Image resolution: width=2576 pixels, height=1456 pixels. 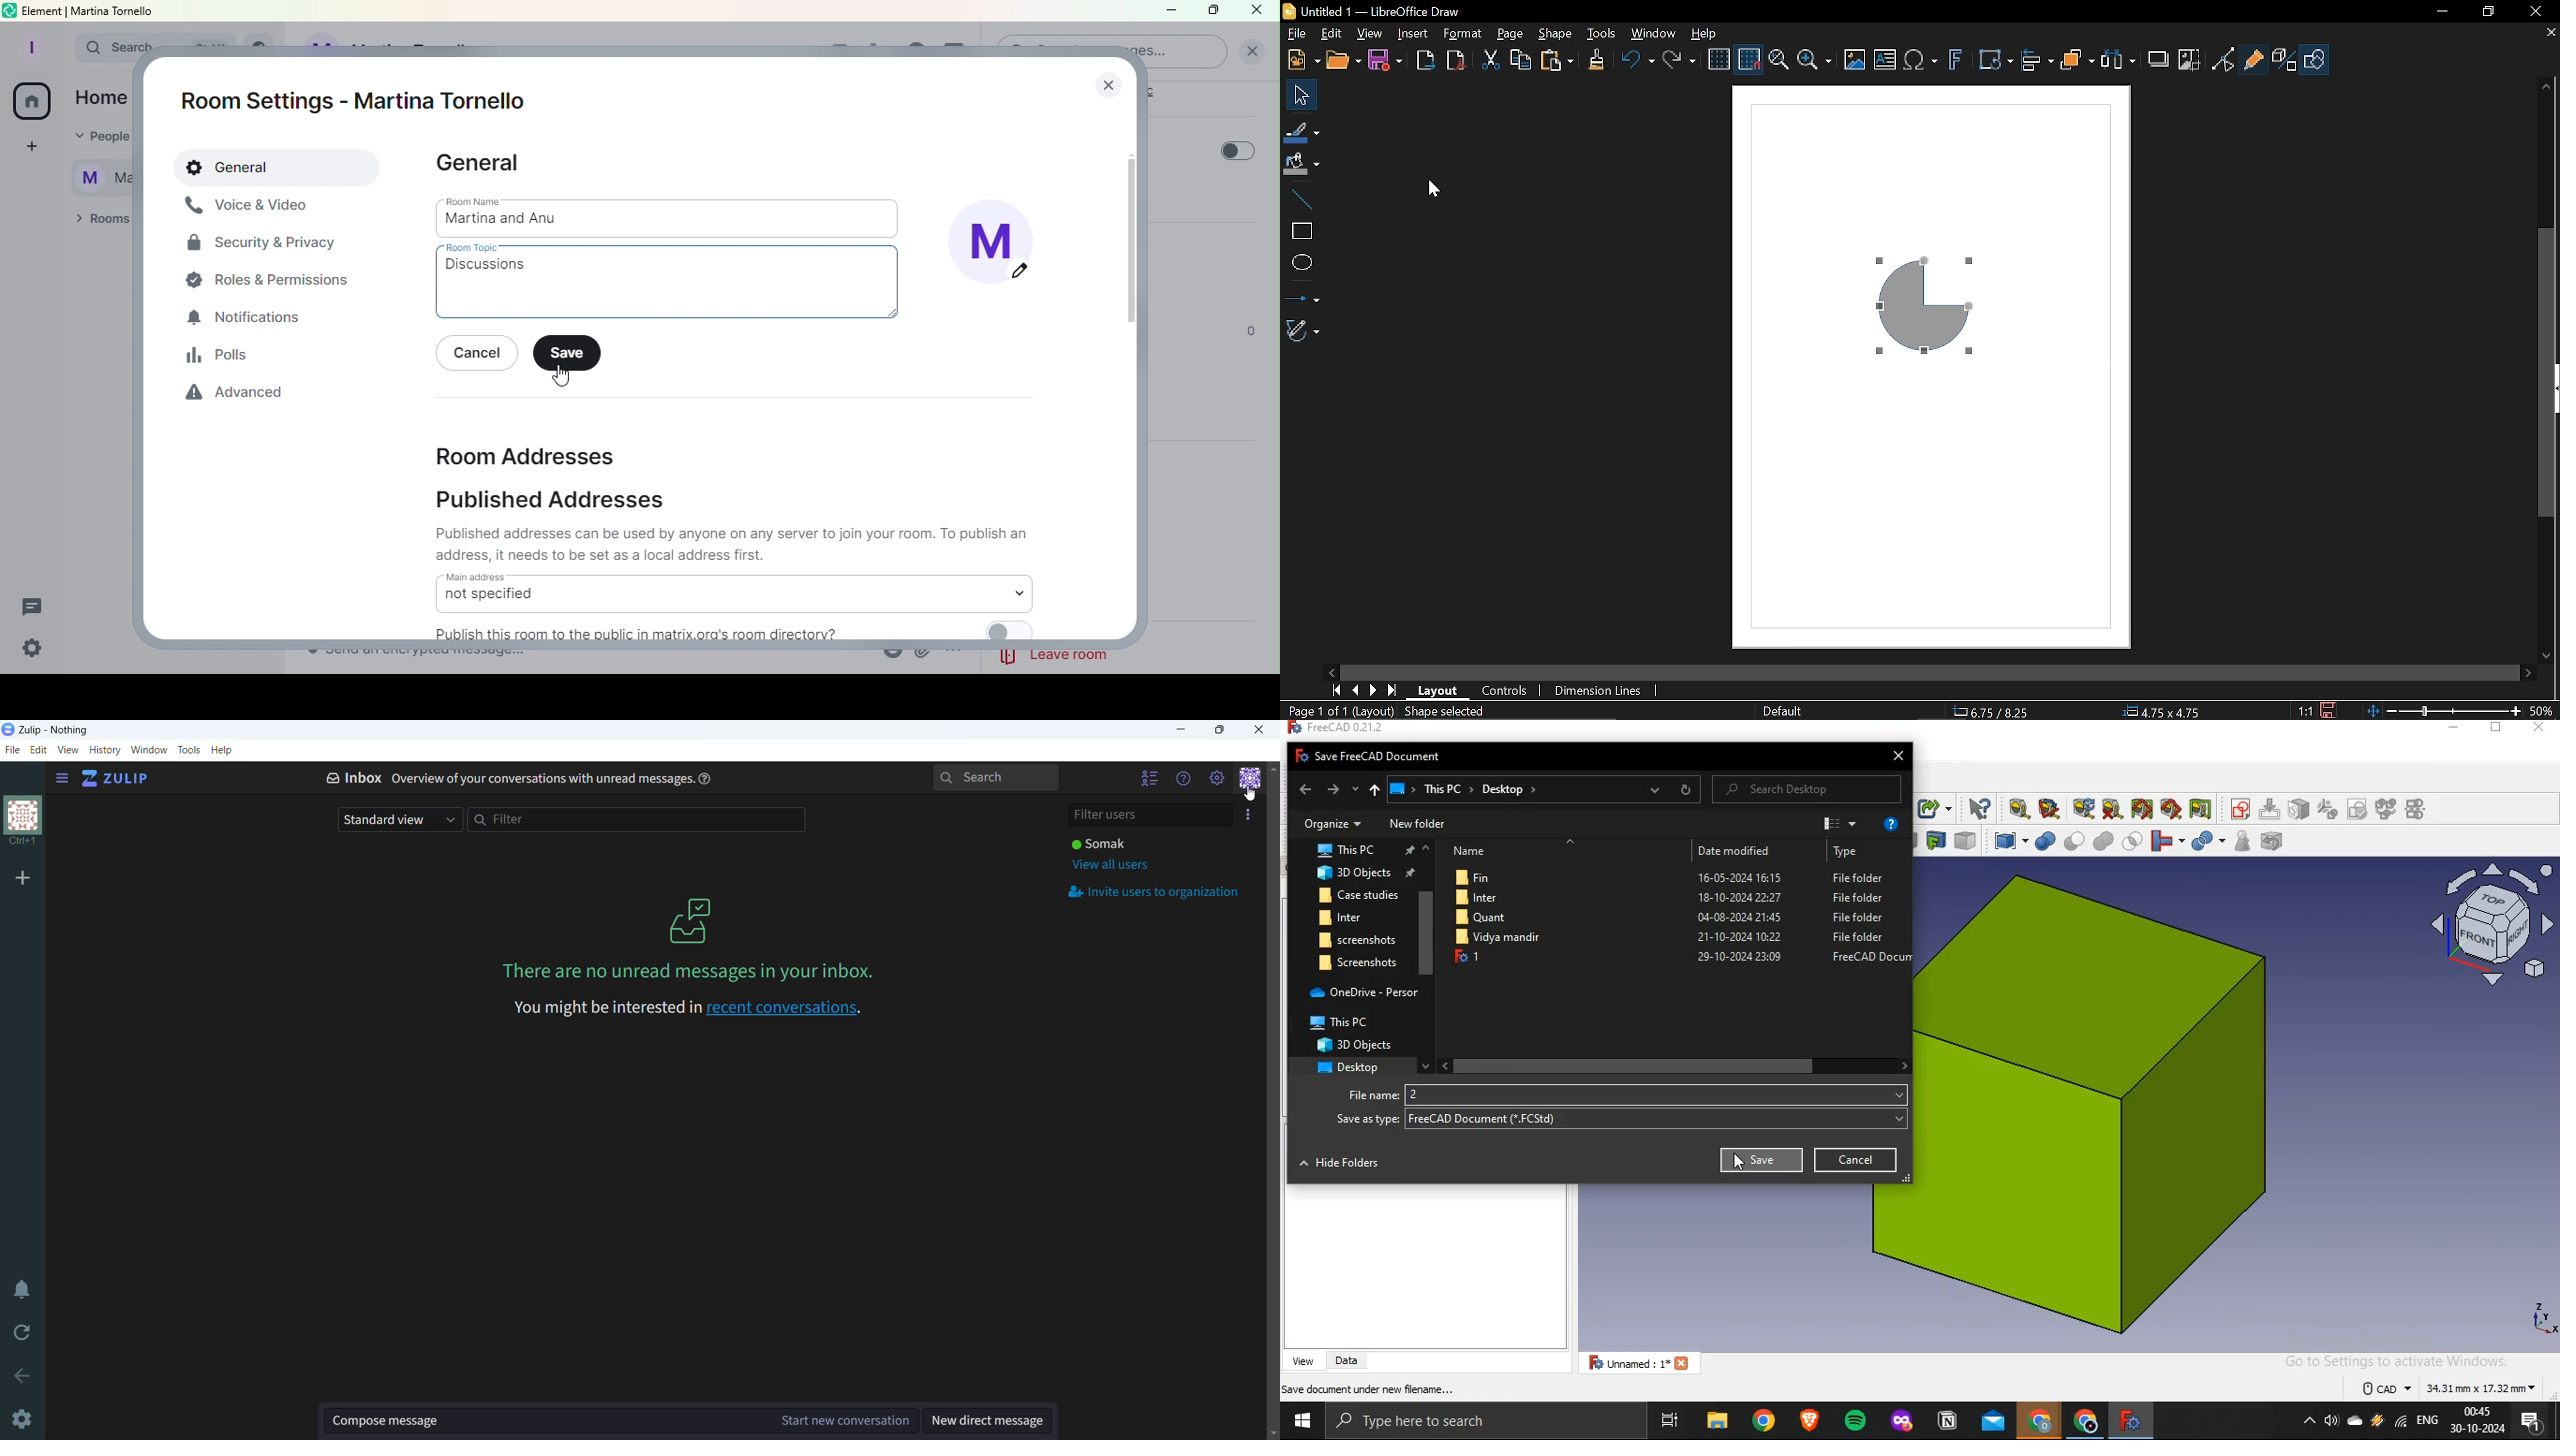 What do you see at coordinates (1343, 1023) in the screenshot?
I see `This PC` at bounding box center [1343, 1023].